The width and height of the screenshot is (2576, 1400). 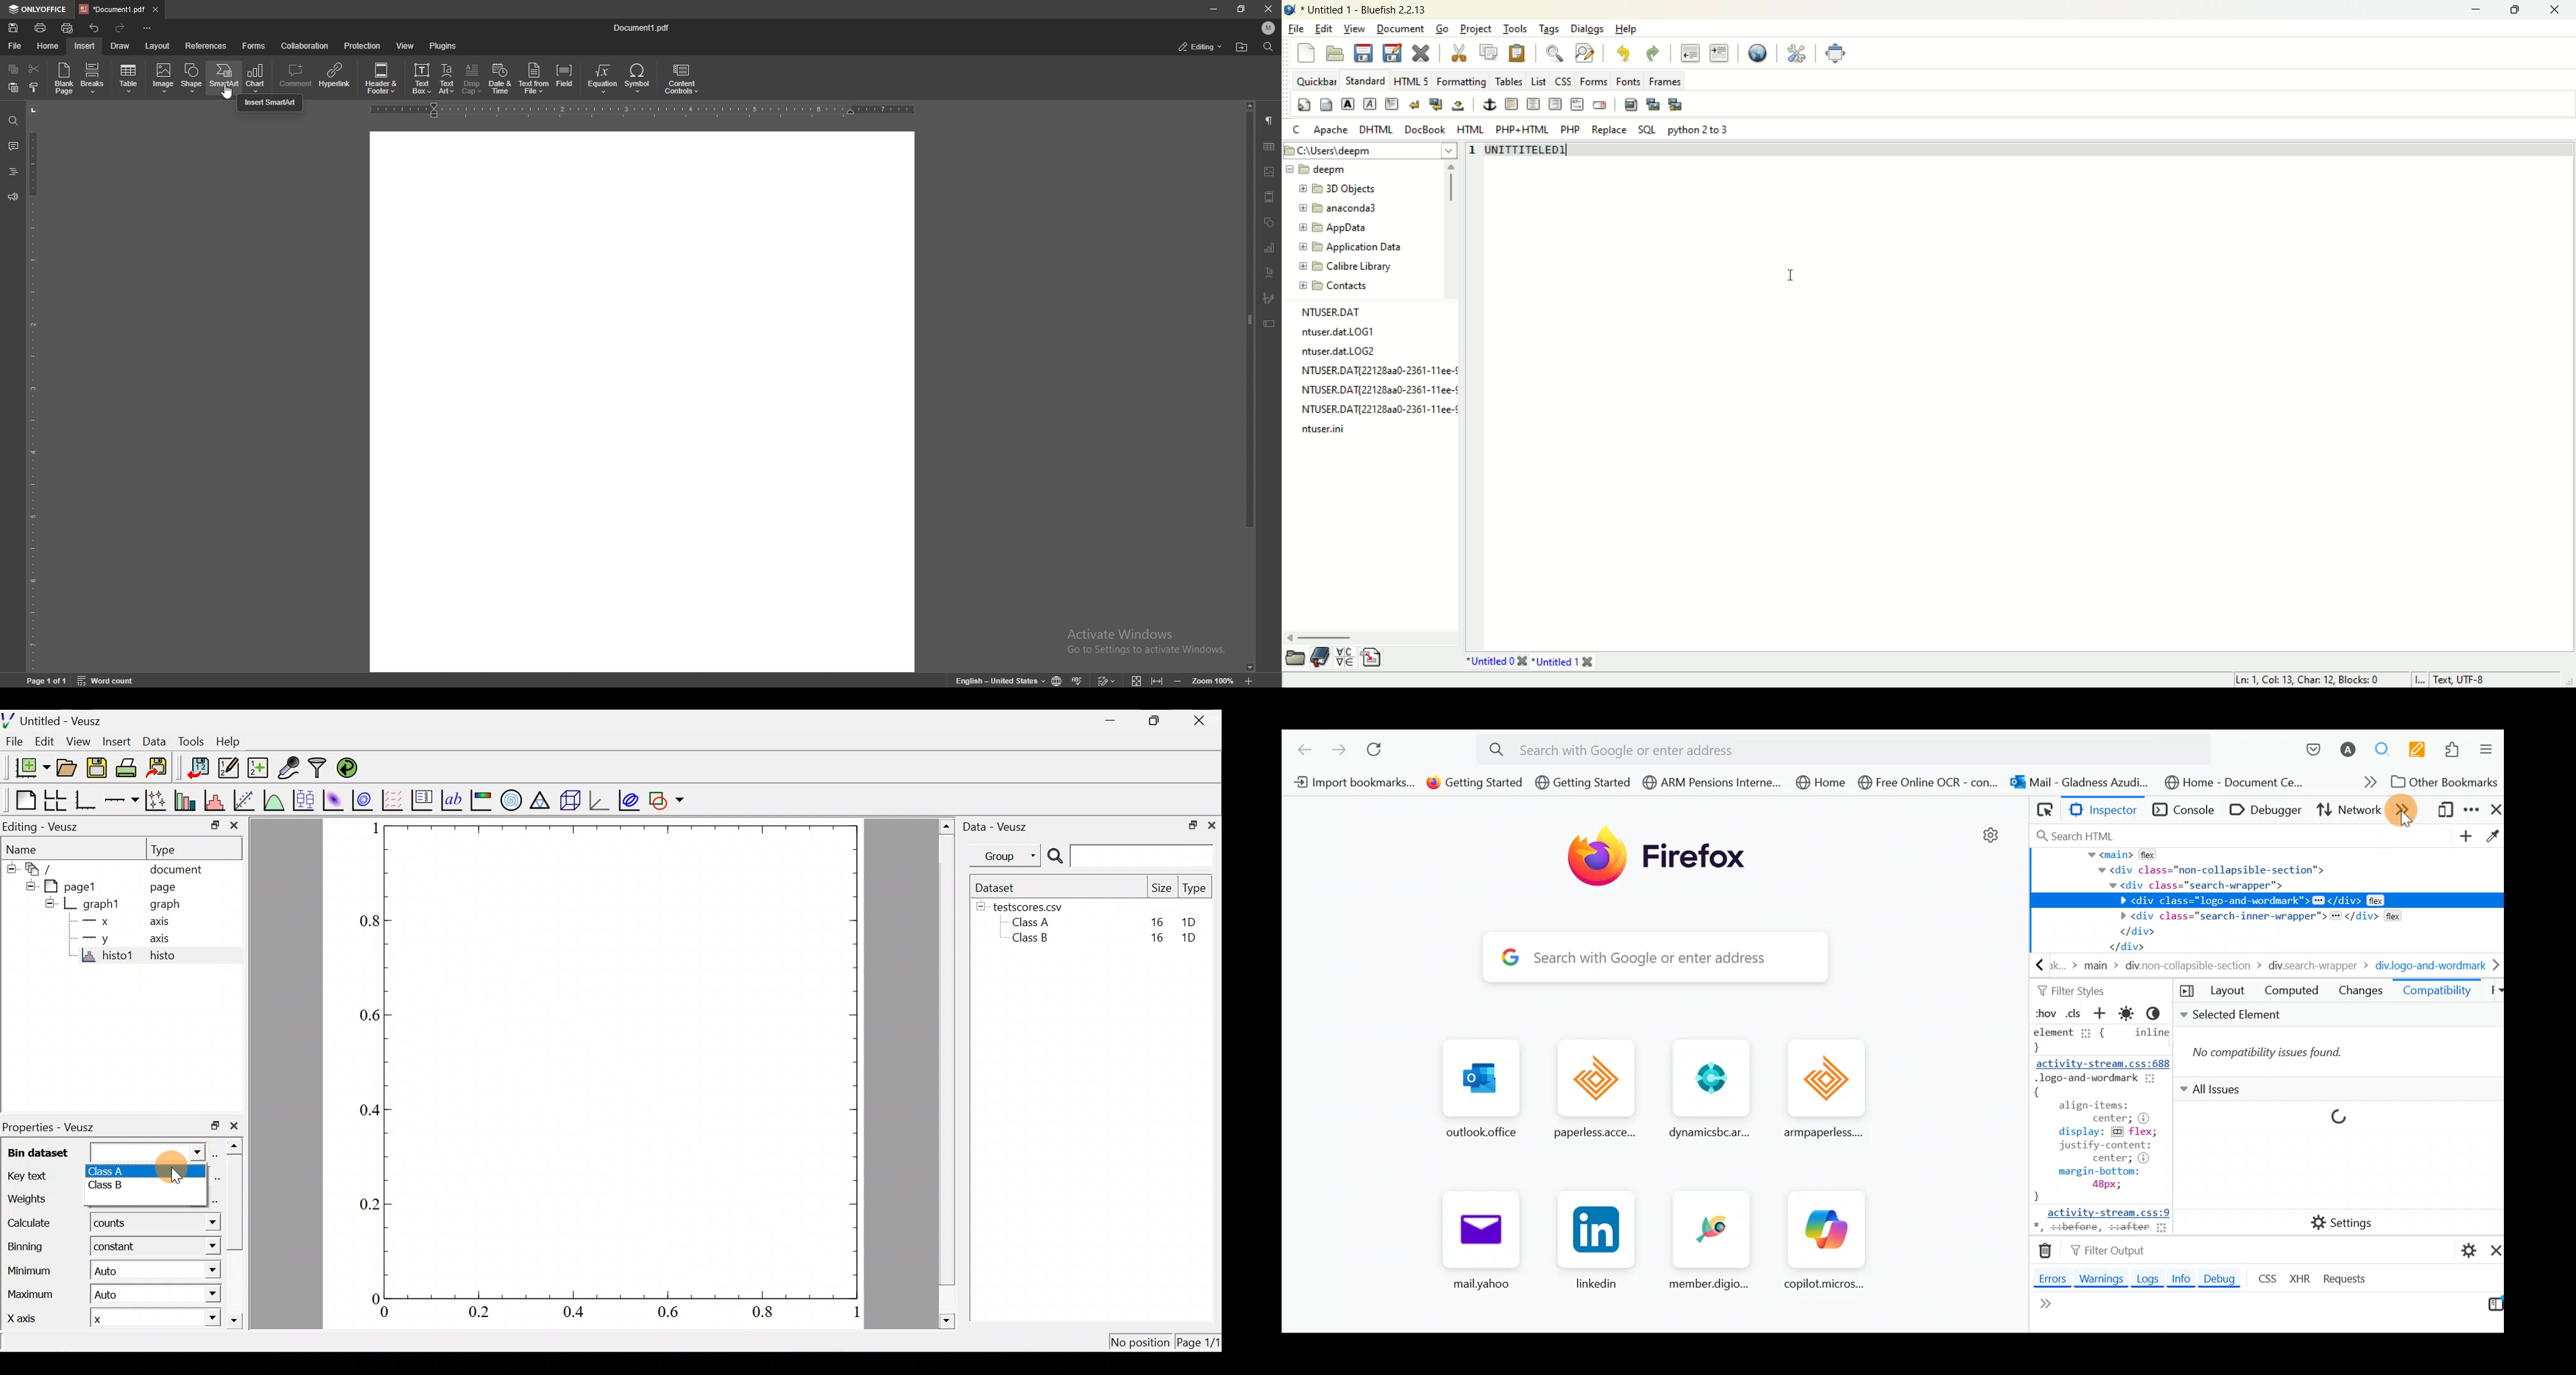 I want to click on print, so click(x=41, y=28).